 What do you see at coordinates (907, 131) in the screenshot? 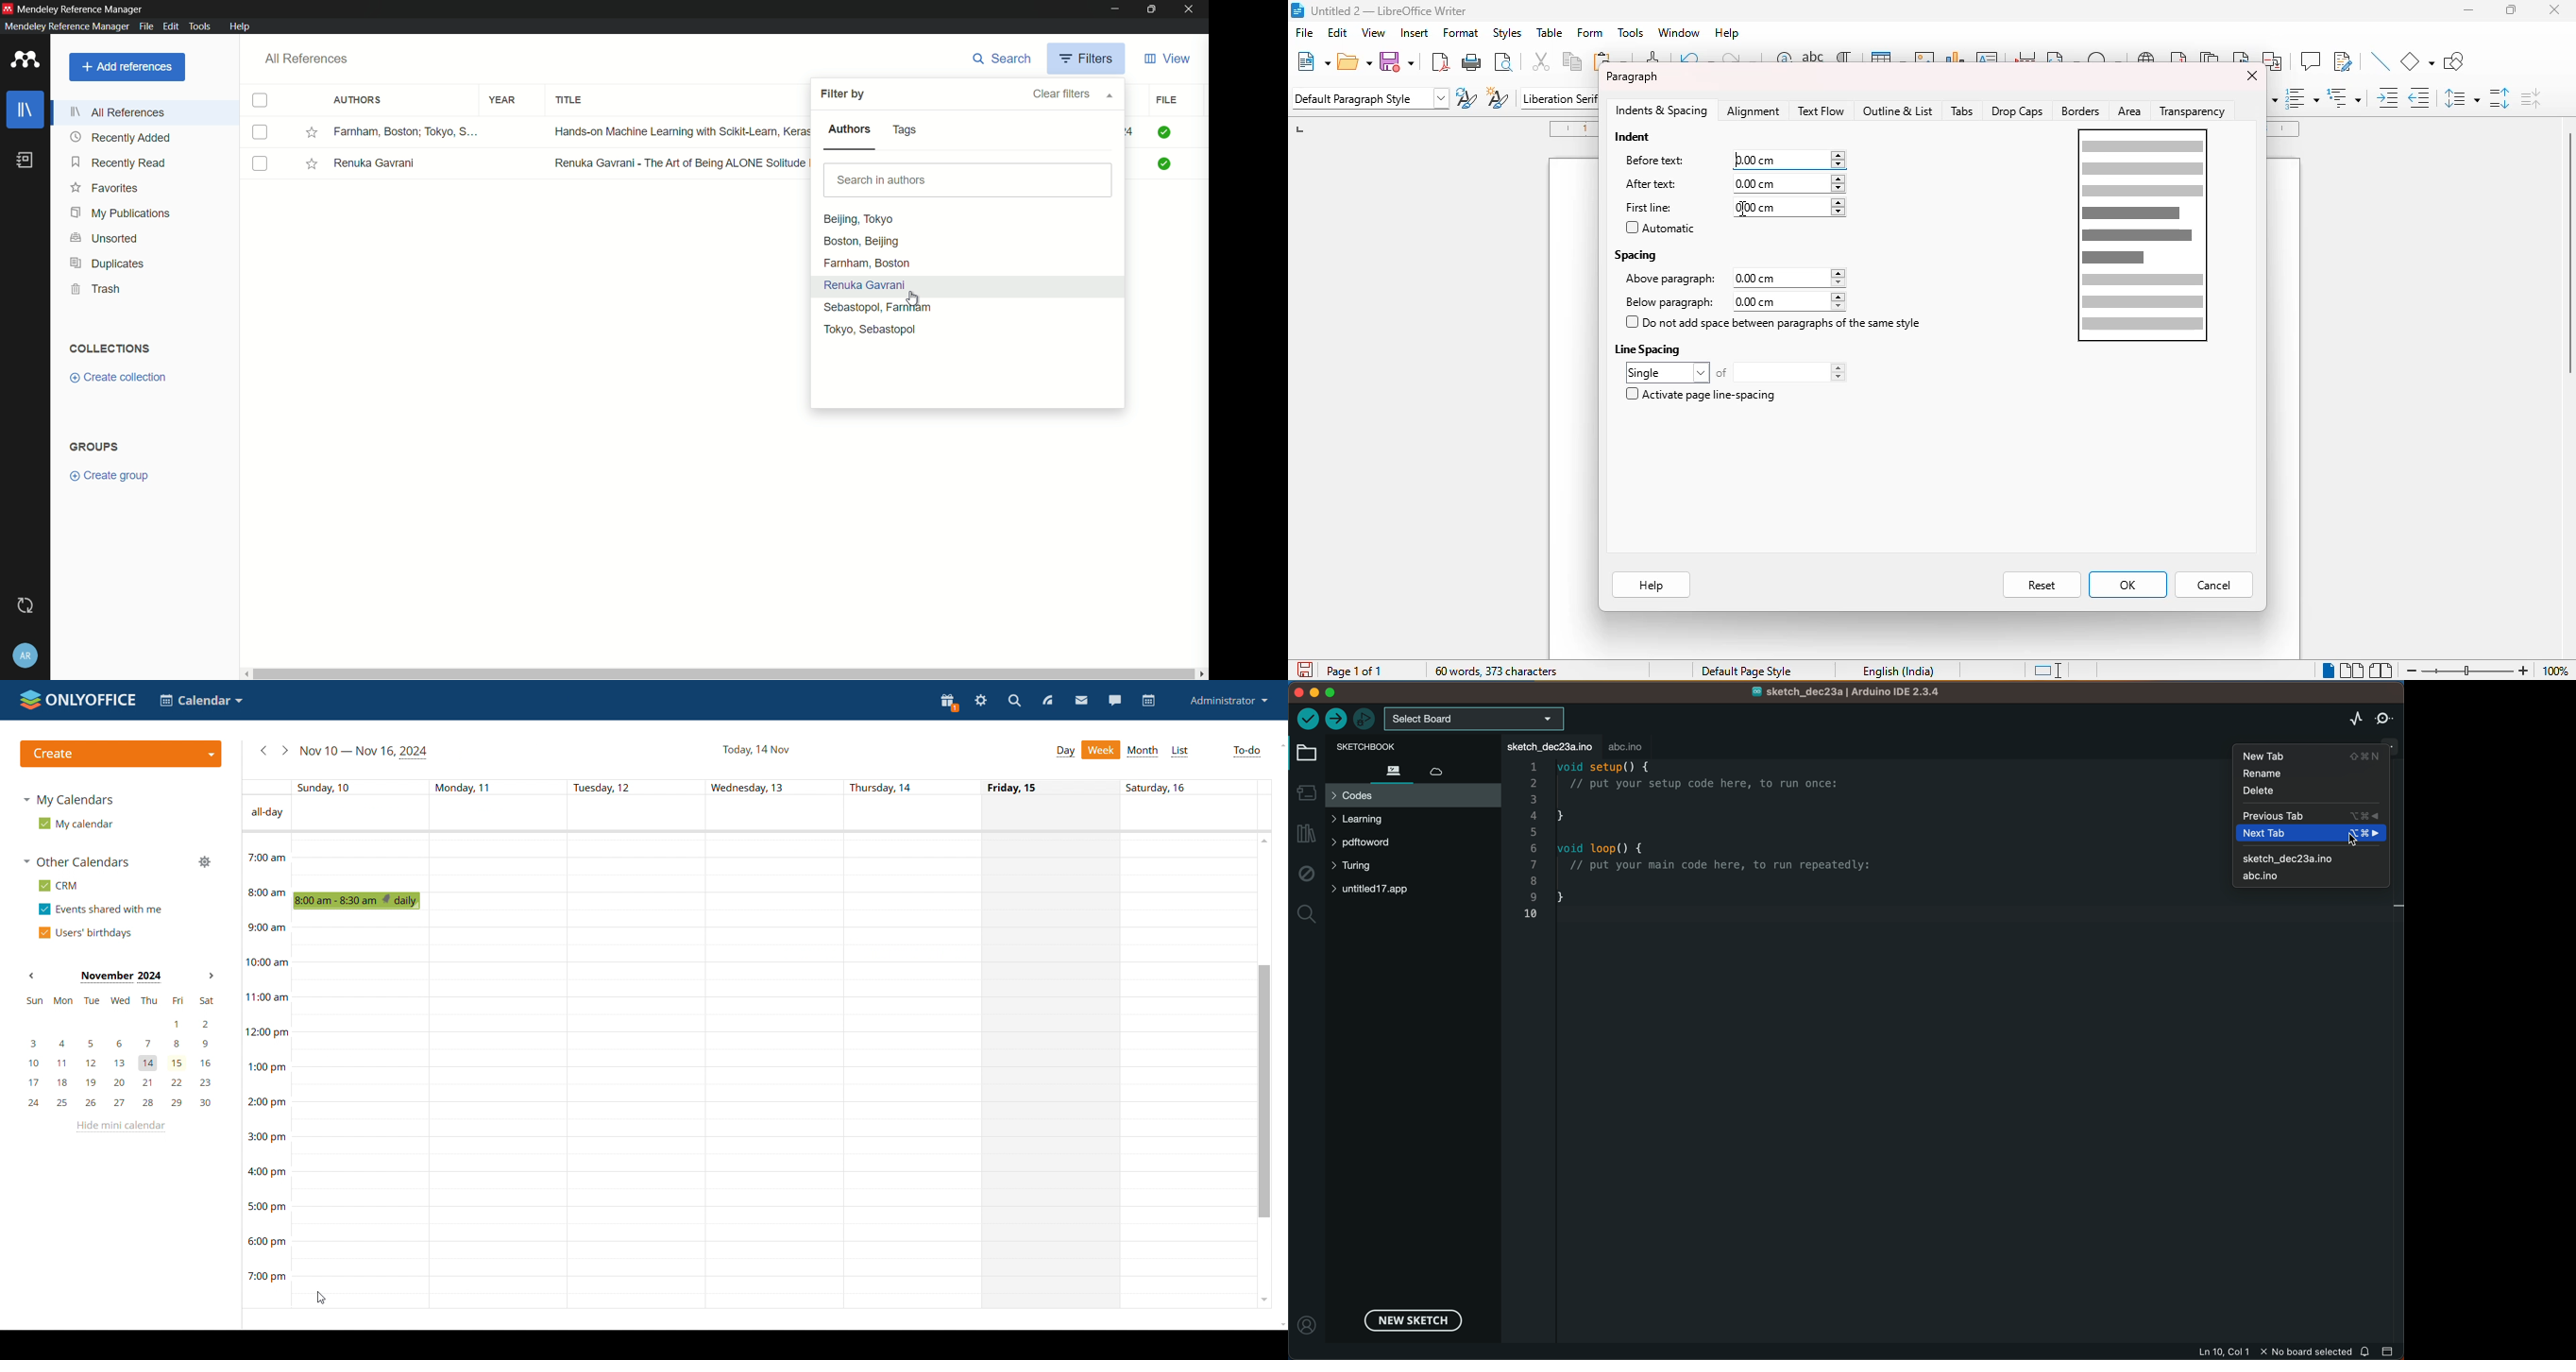
I see `tags` at bounding box center [907, 131].